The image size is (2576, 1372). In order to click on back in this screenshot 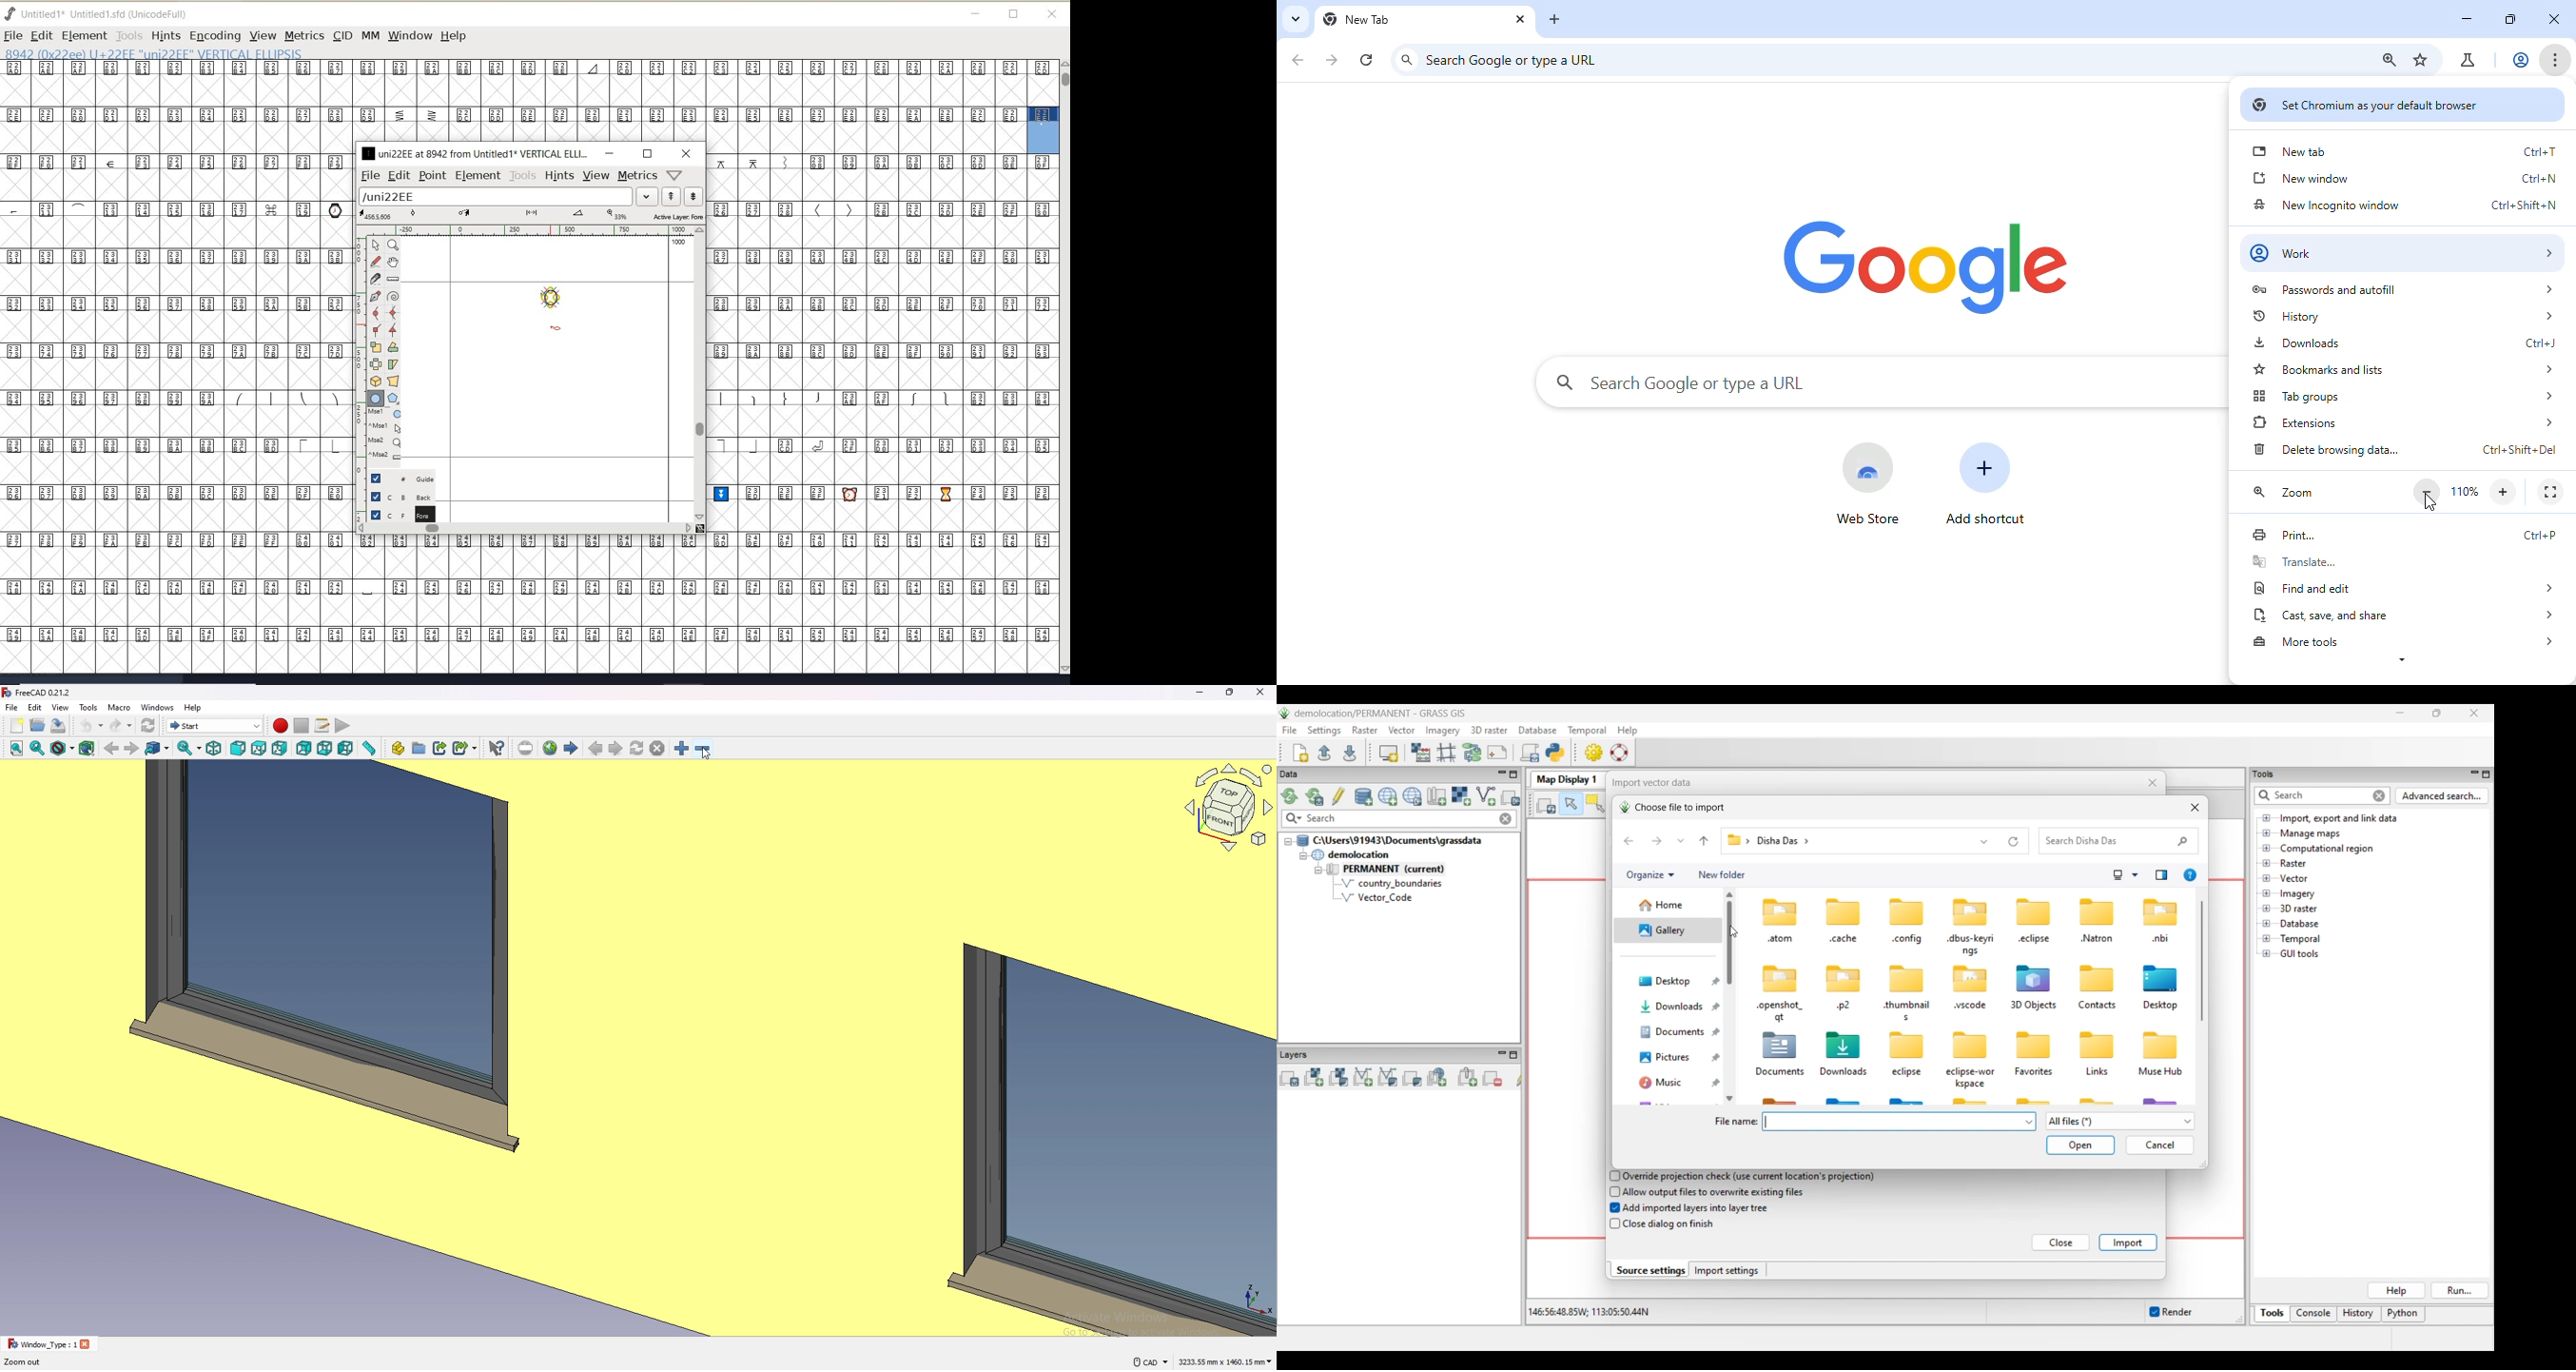, I will do `click(111, 748)`.